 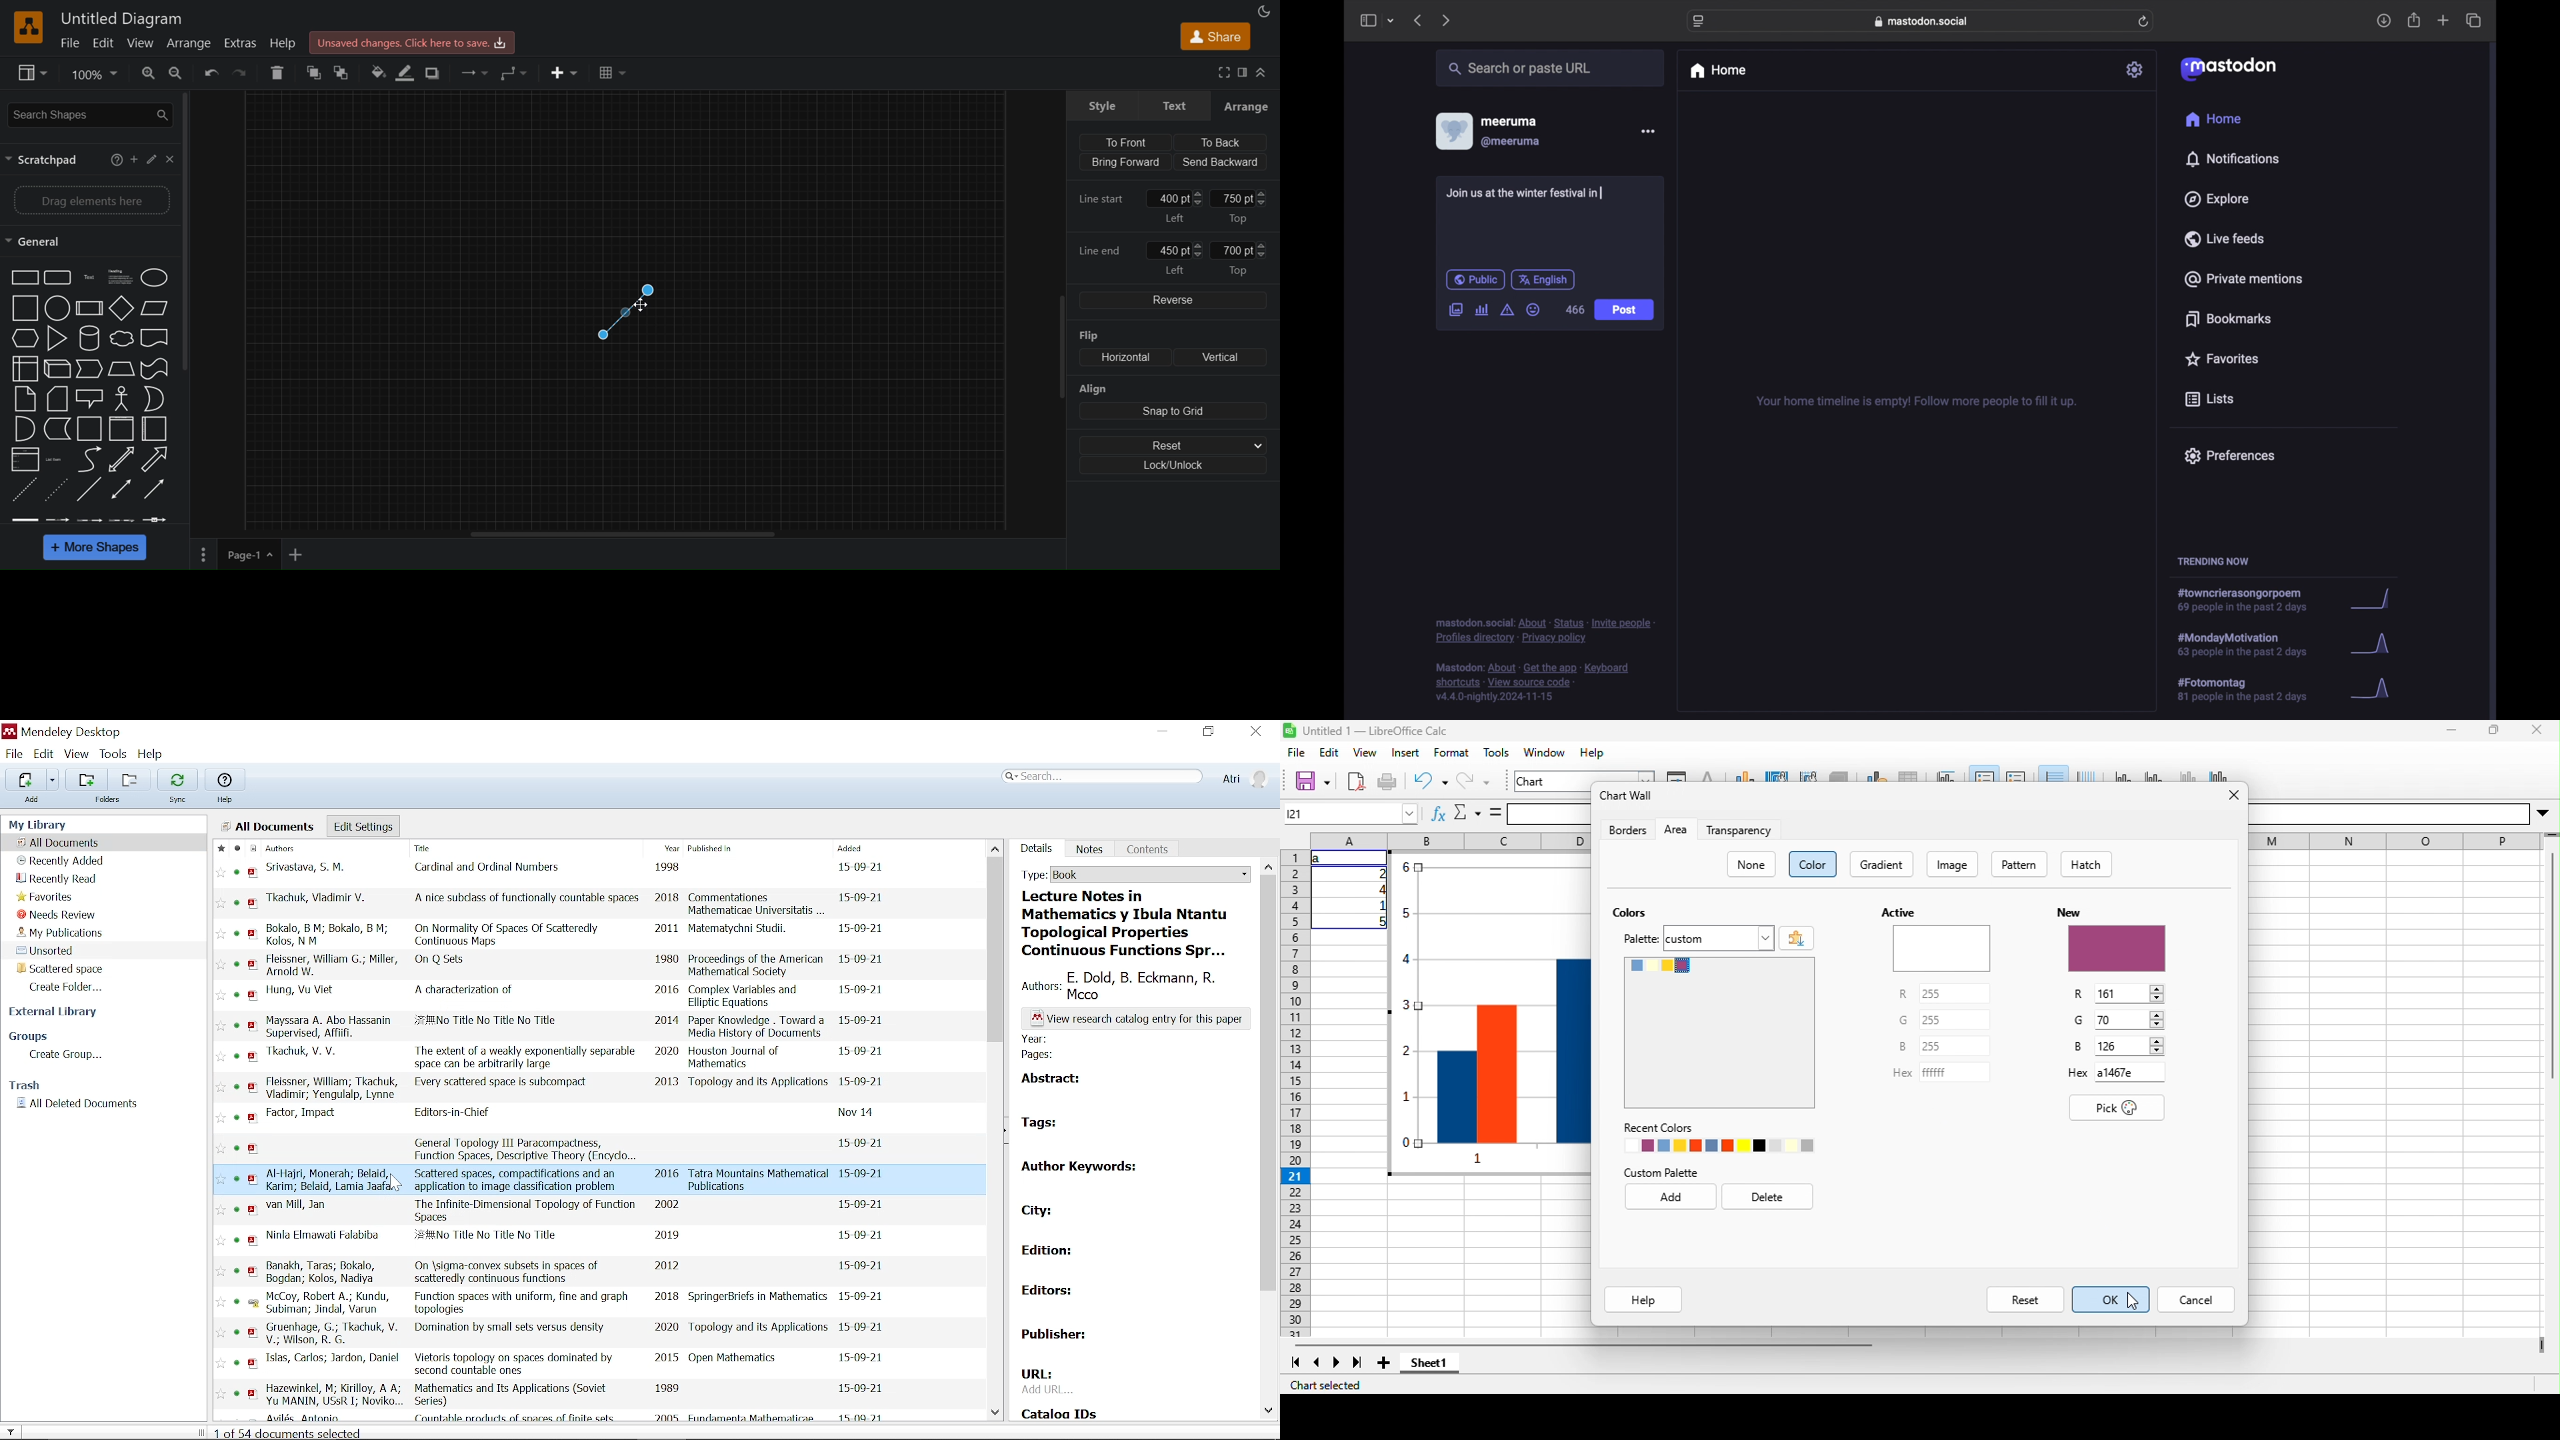 I want to click on File, so click(x=14, y=753).